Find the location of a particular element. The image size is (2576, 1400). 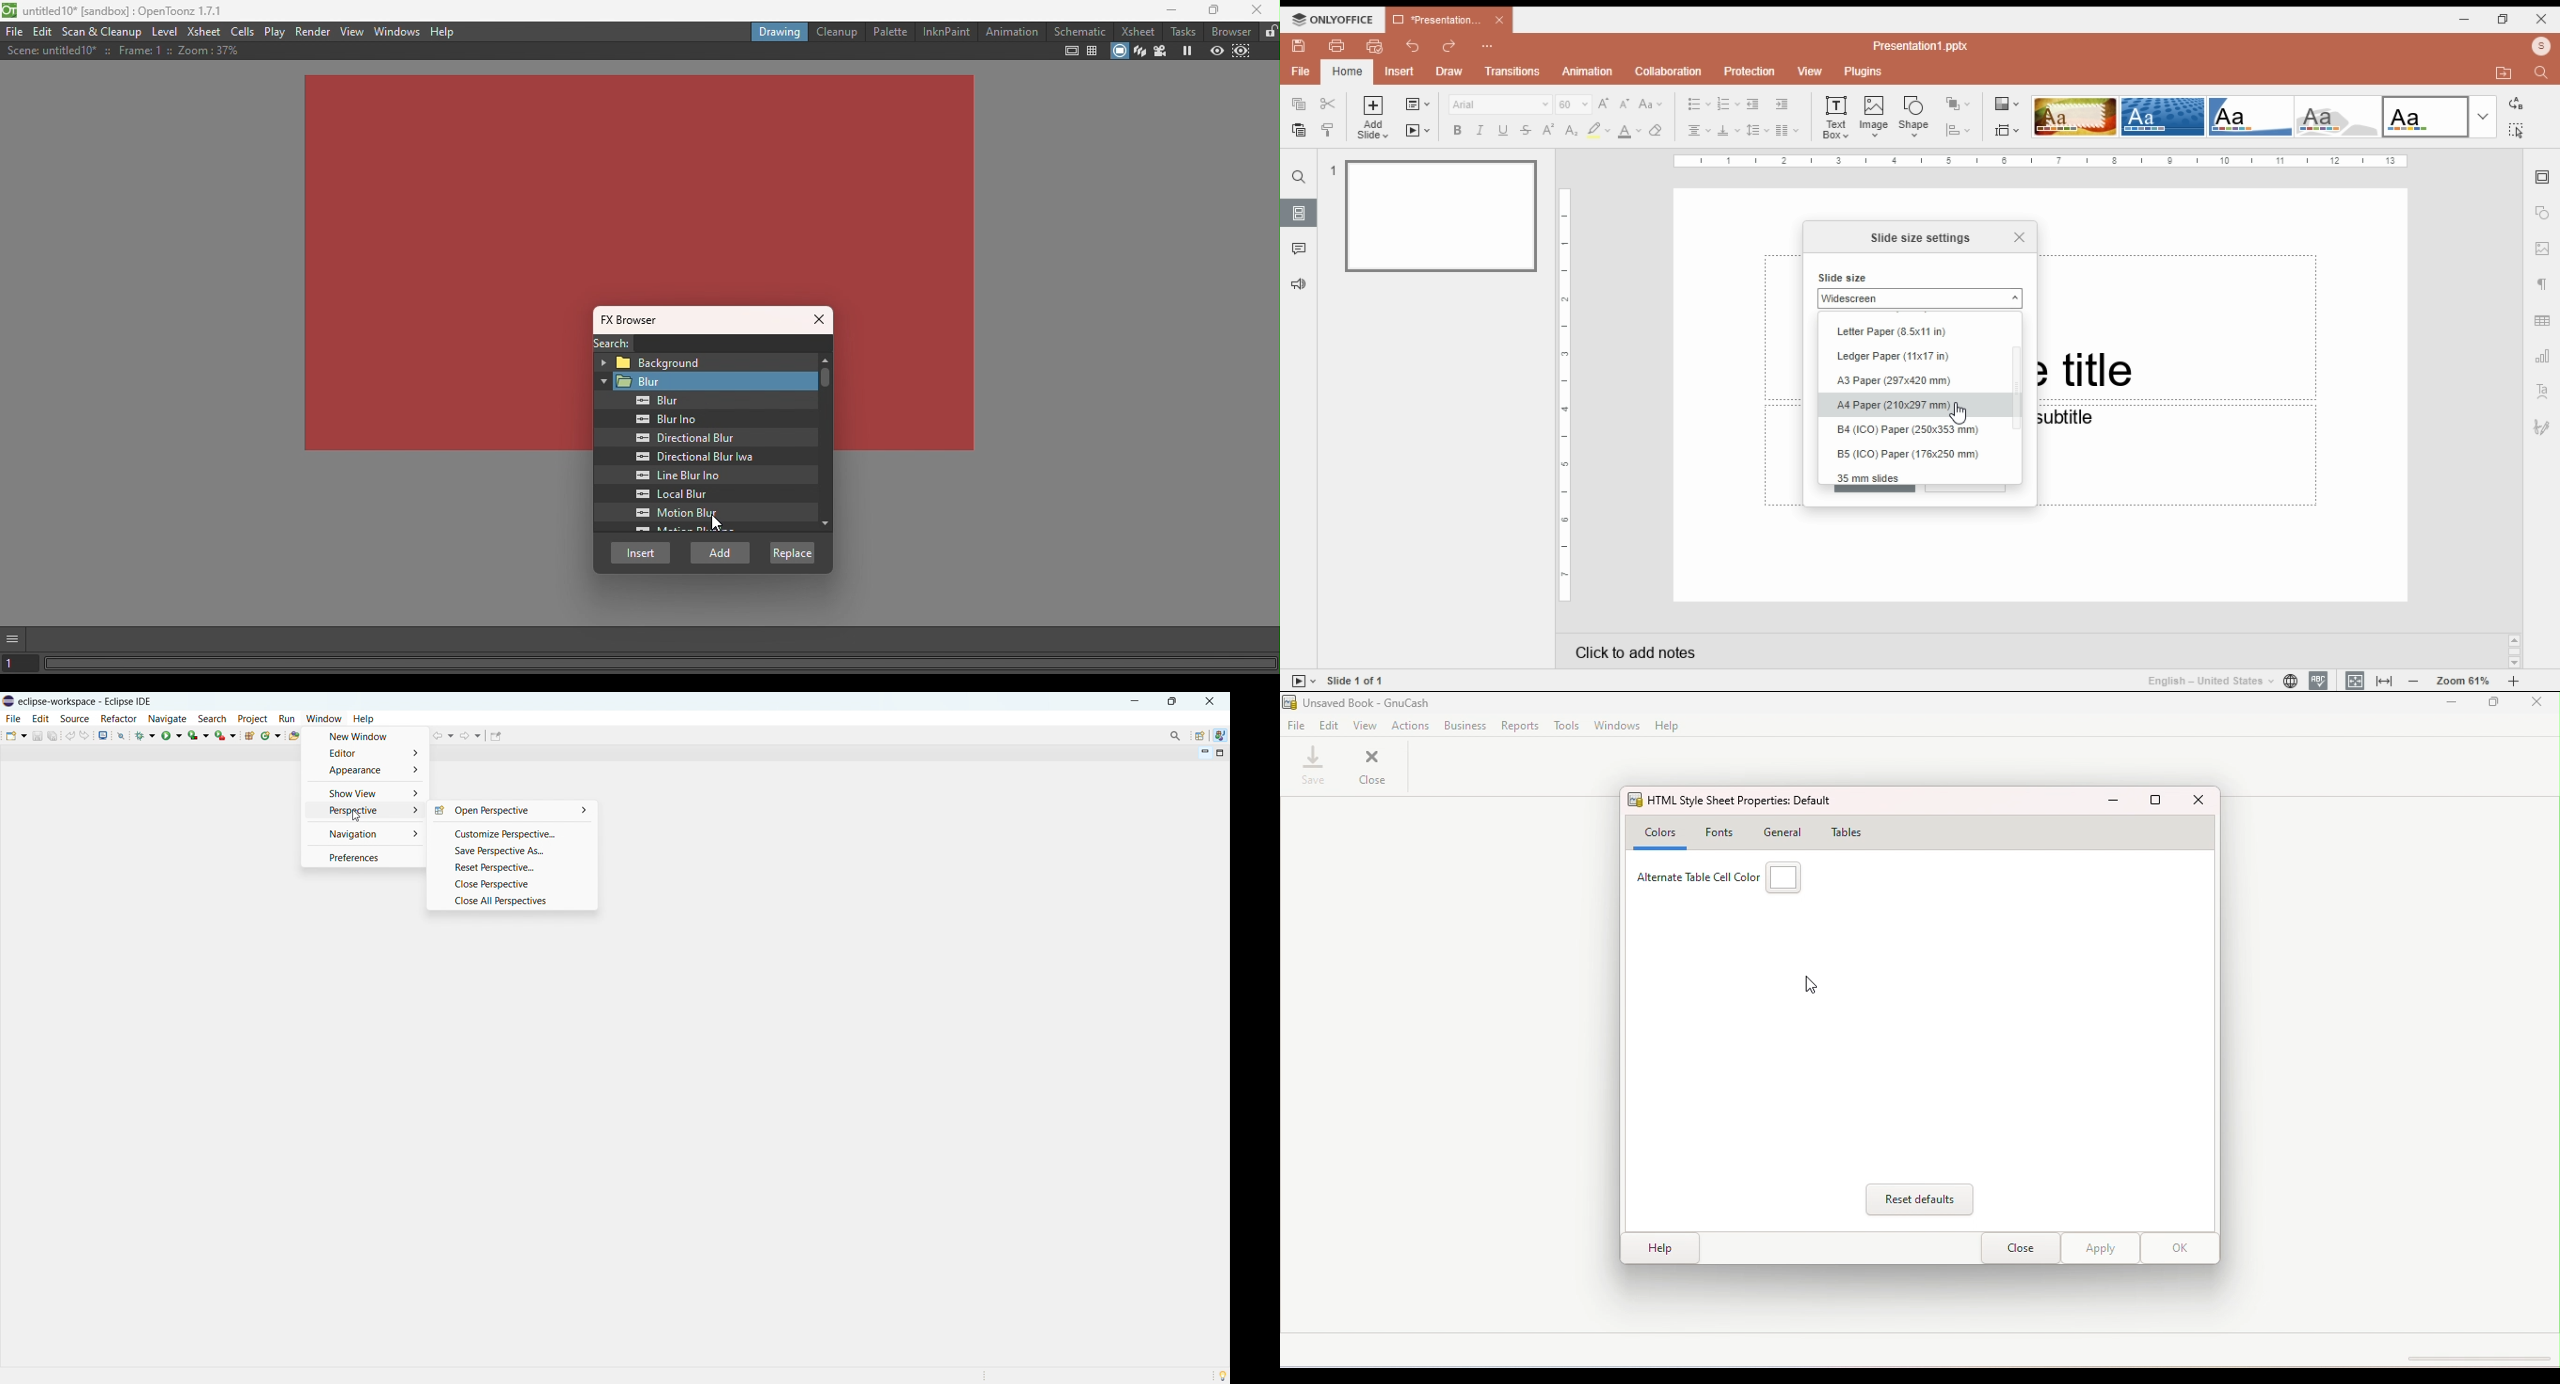

Background is located at coordinates (701, 362).